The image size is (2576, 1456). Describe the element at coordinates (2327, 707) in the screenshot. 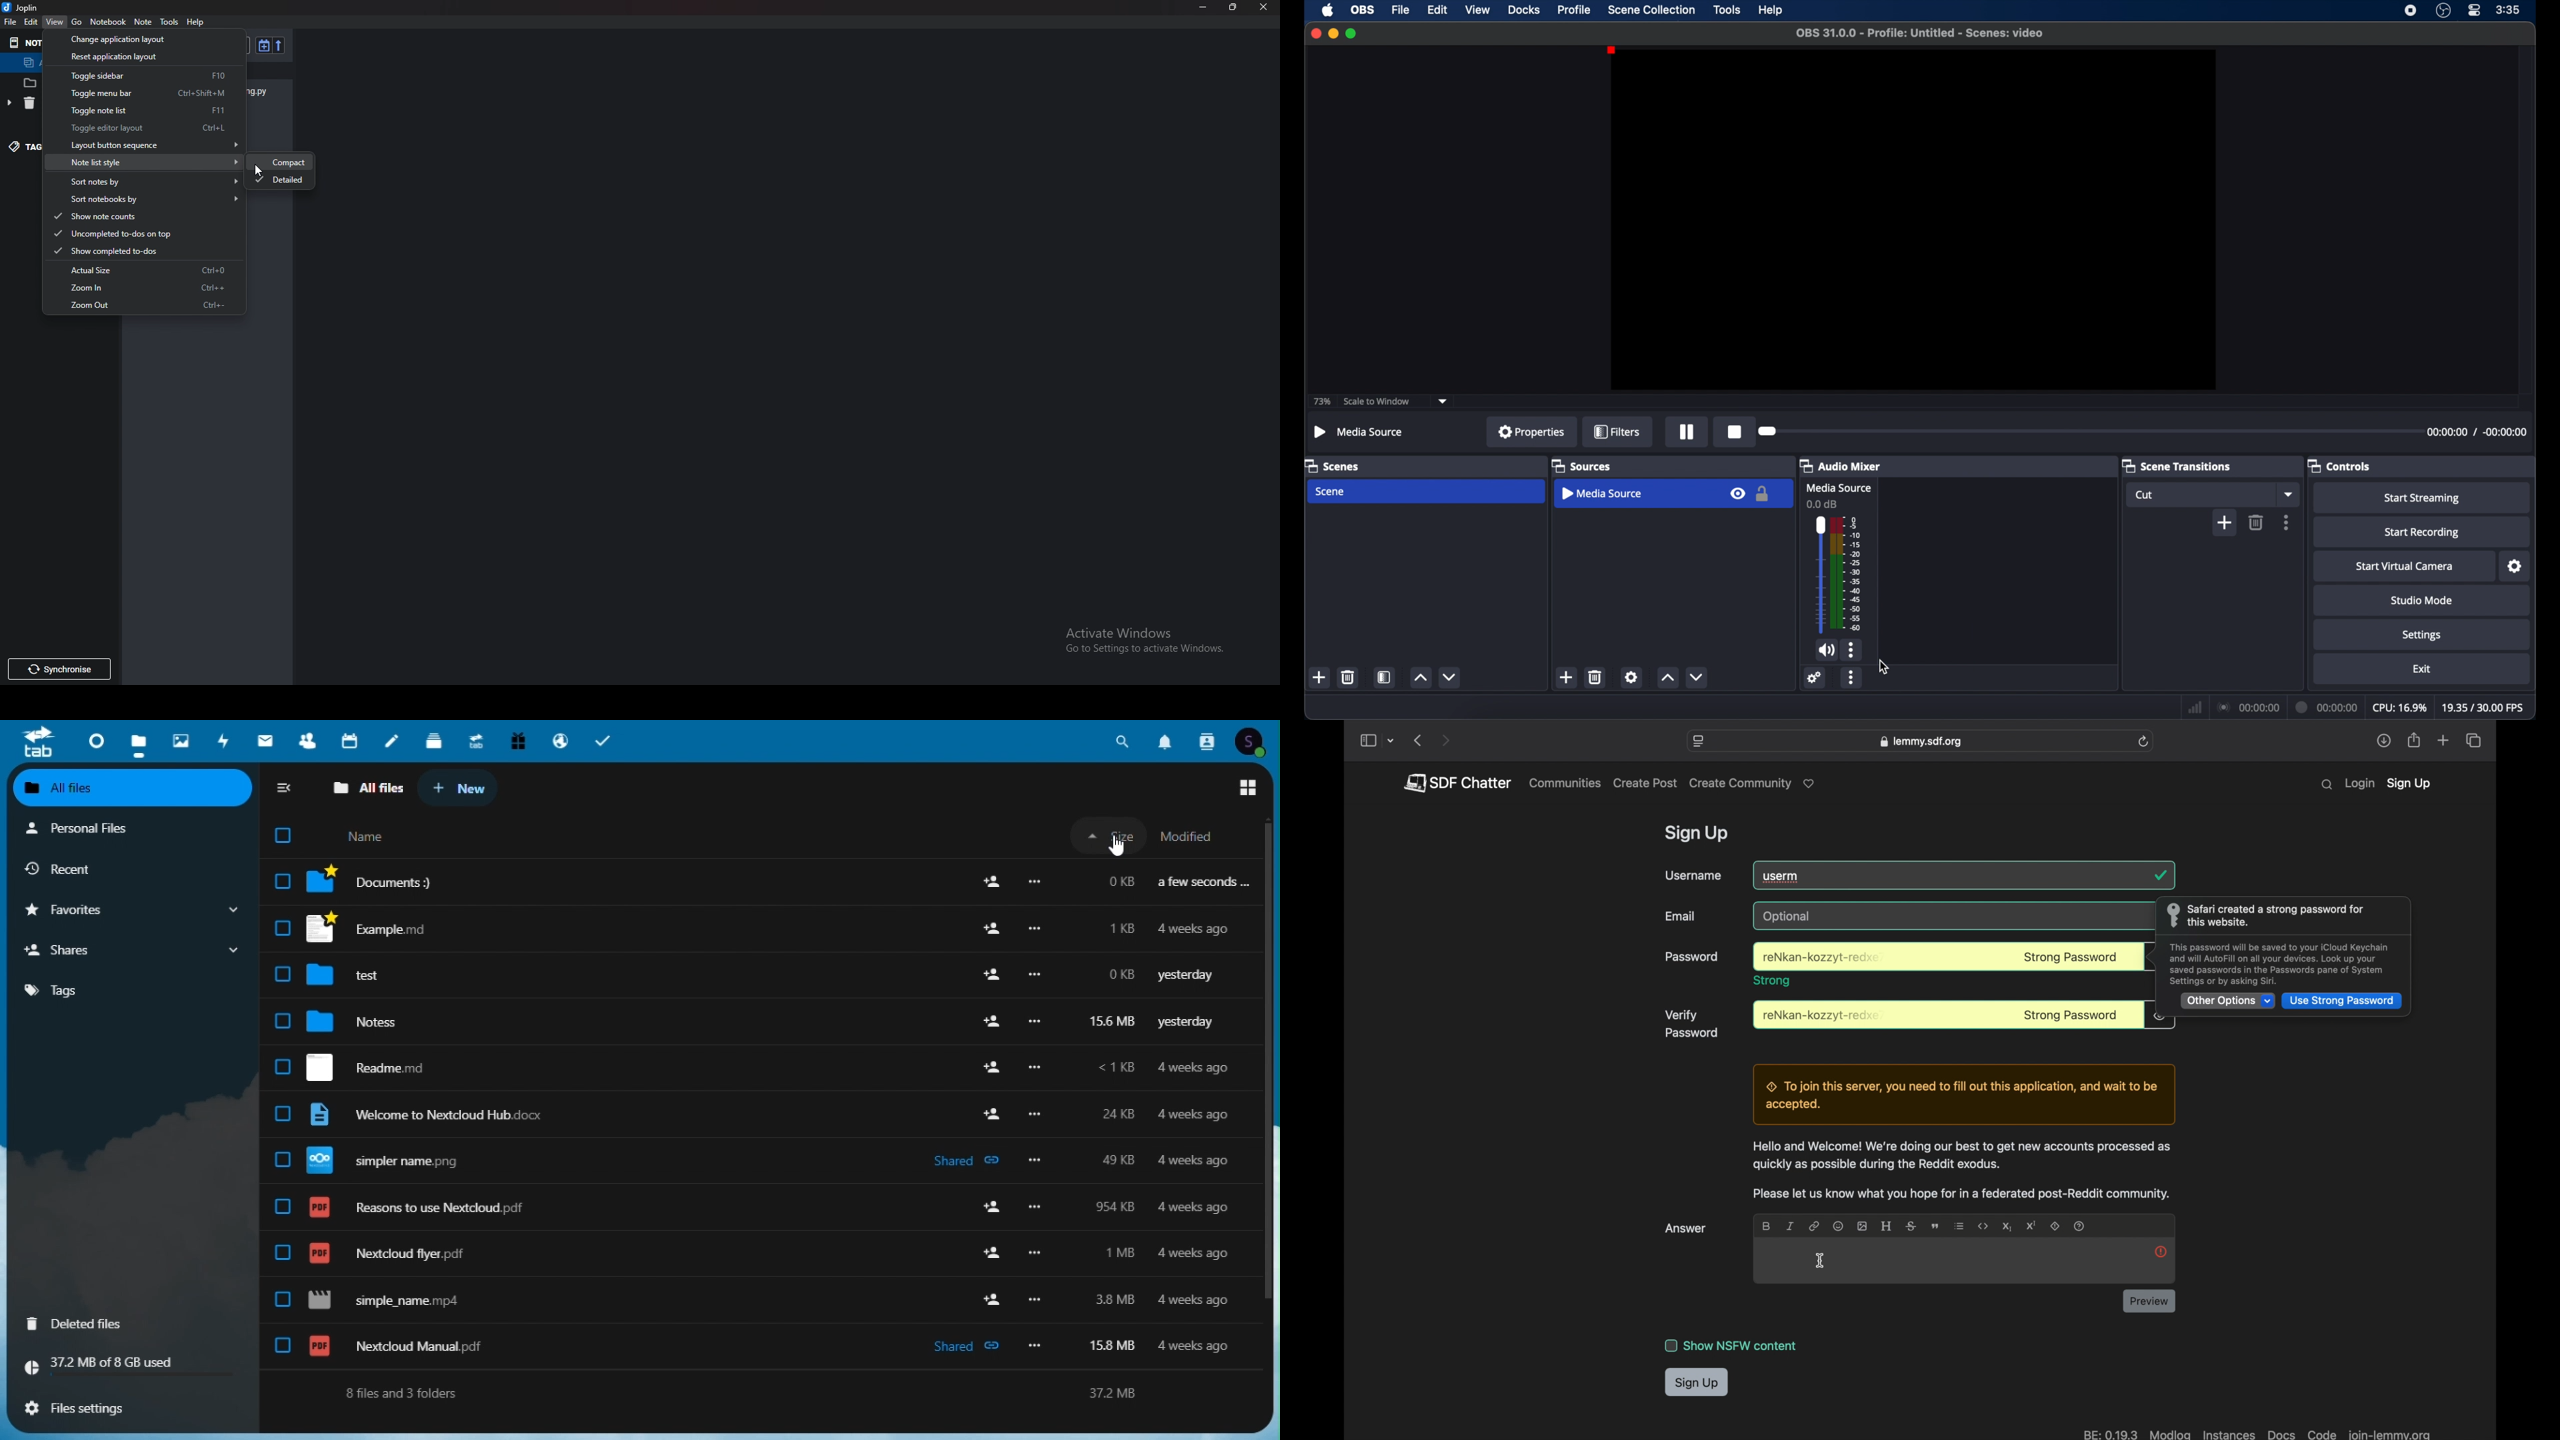

I see `duration` at that location.